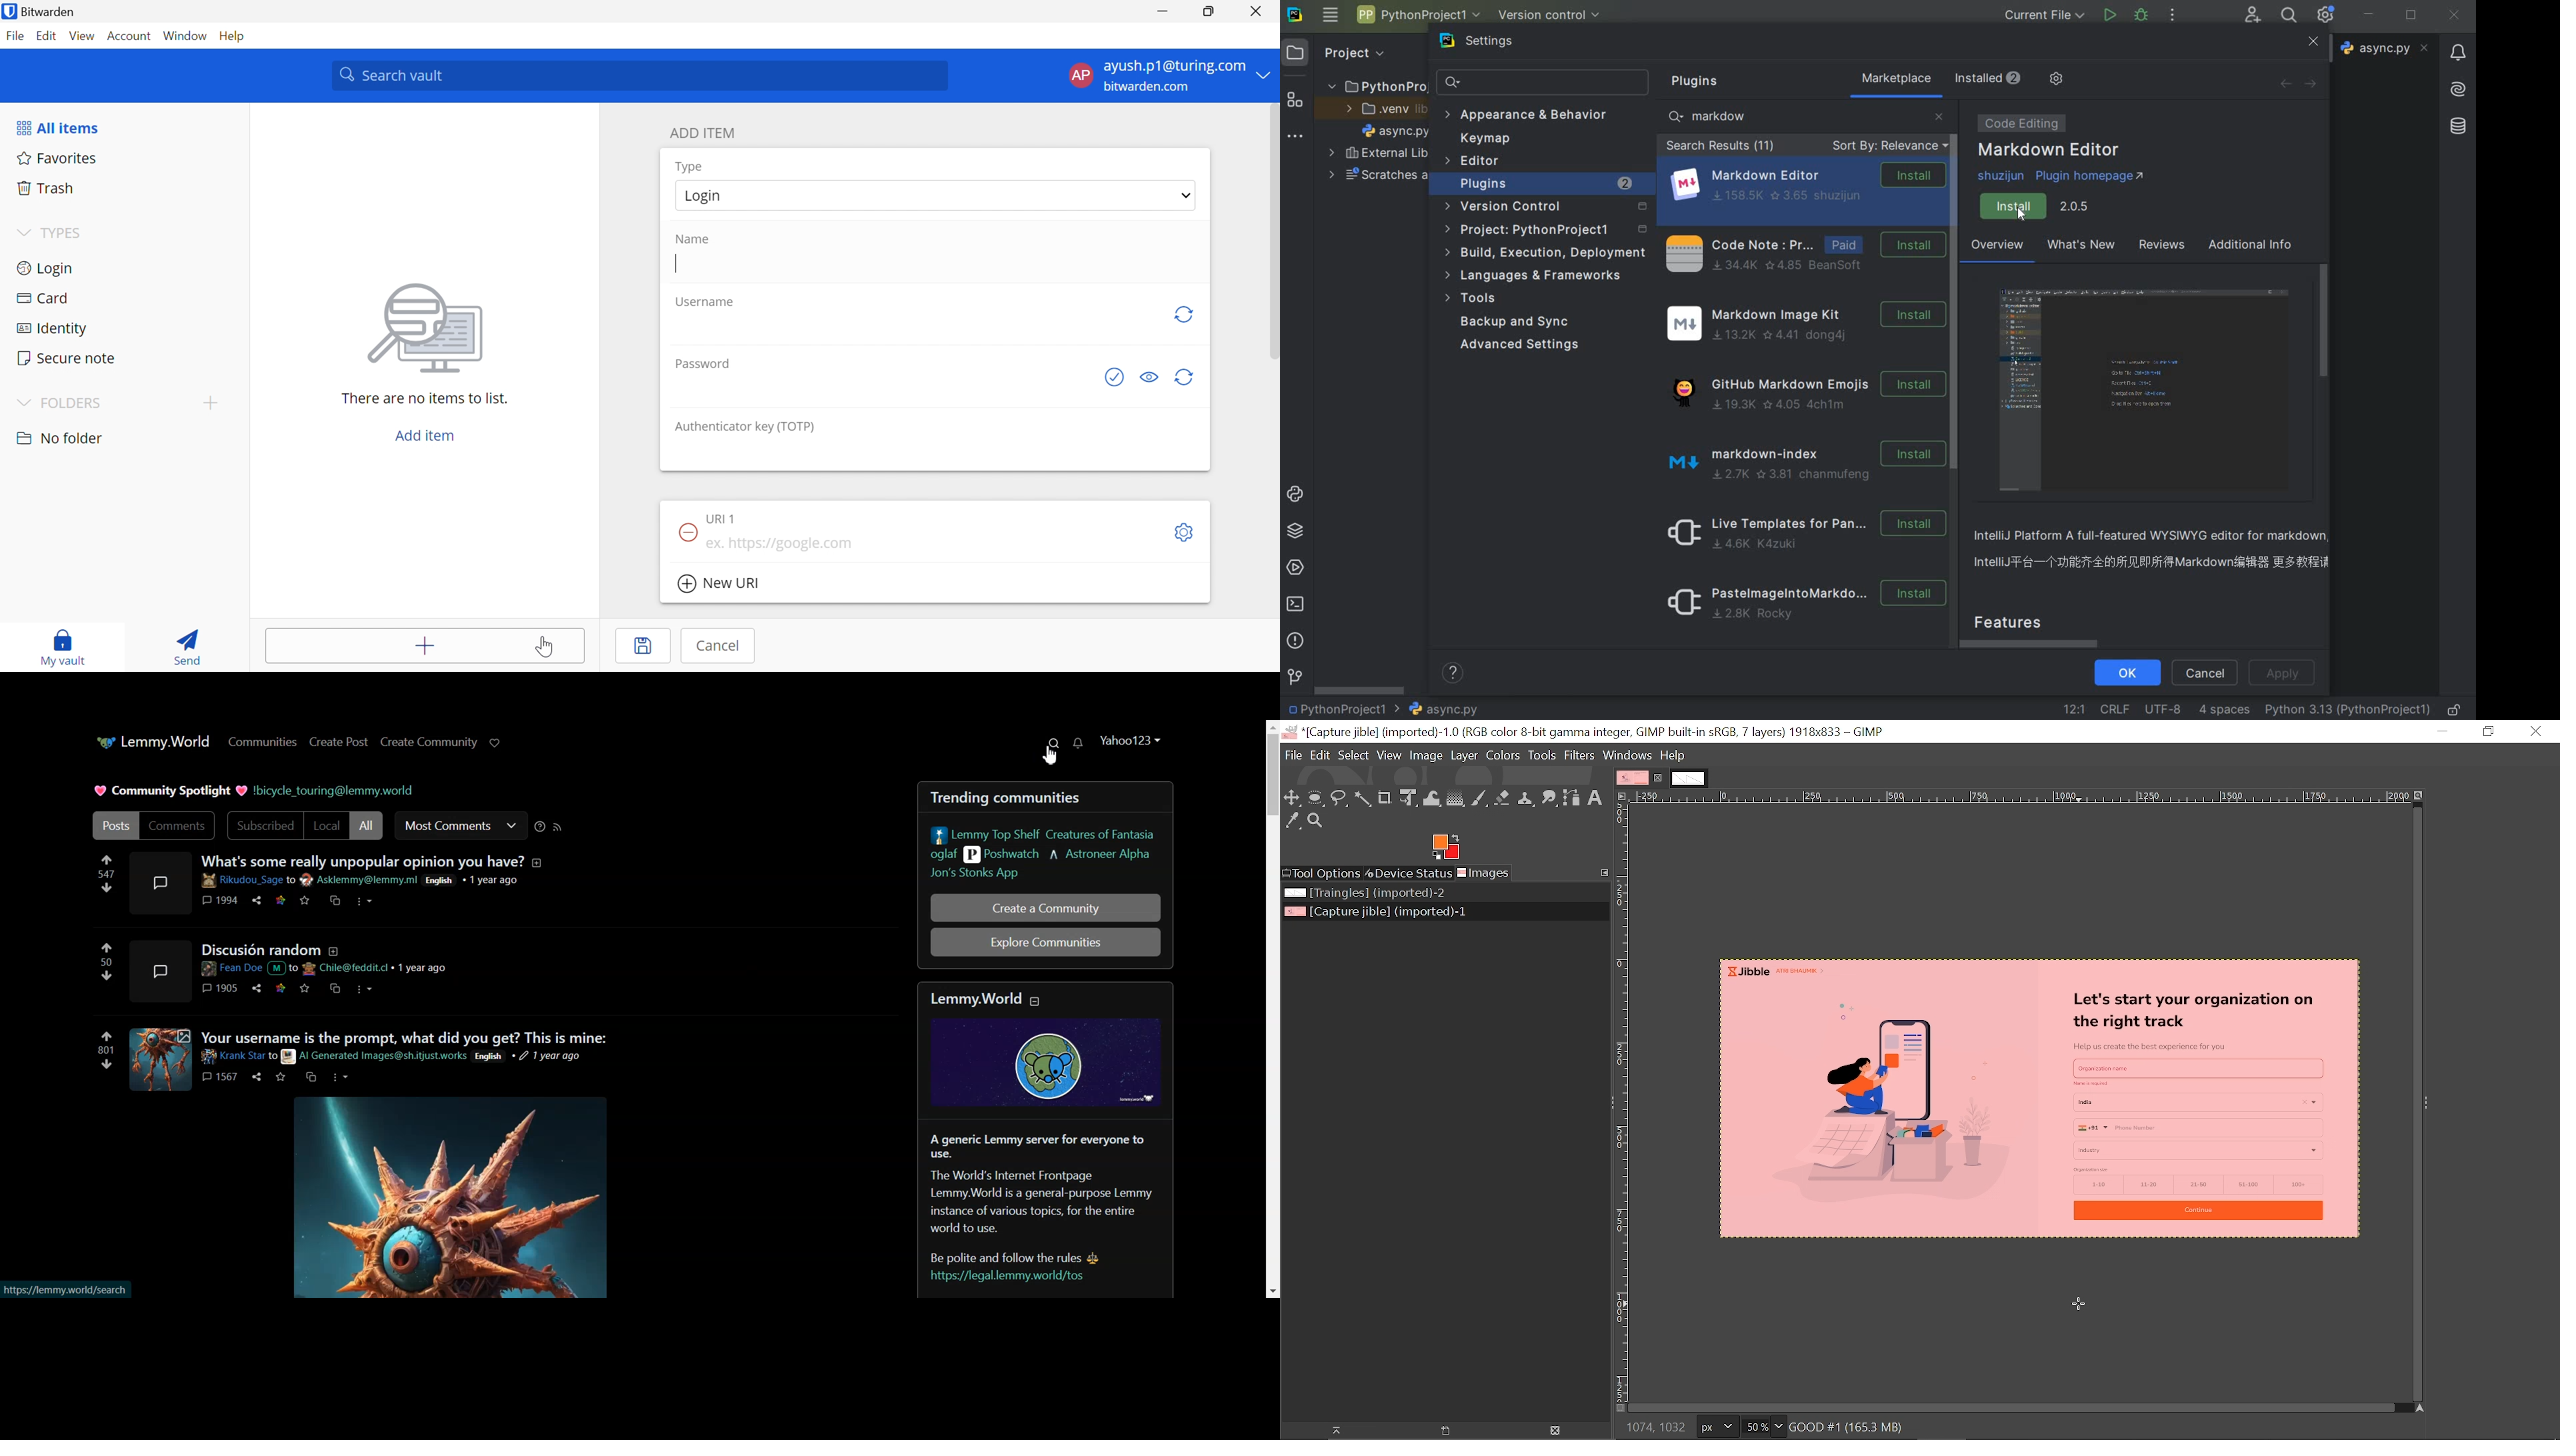 The image size is (2576, 1456). I want to click on !bicycle_touring@lemmy.world, so click(337, 791).